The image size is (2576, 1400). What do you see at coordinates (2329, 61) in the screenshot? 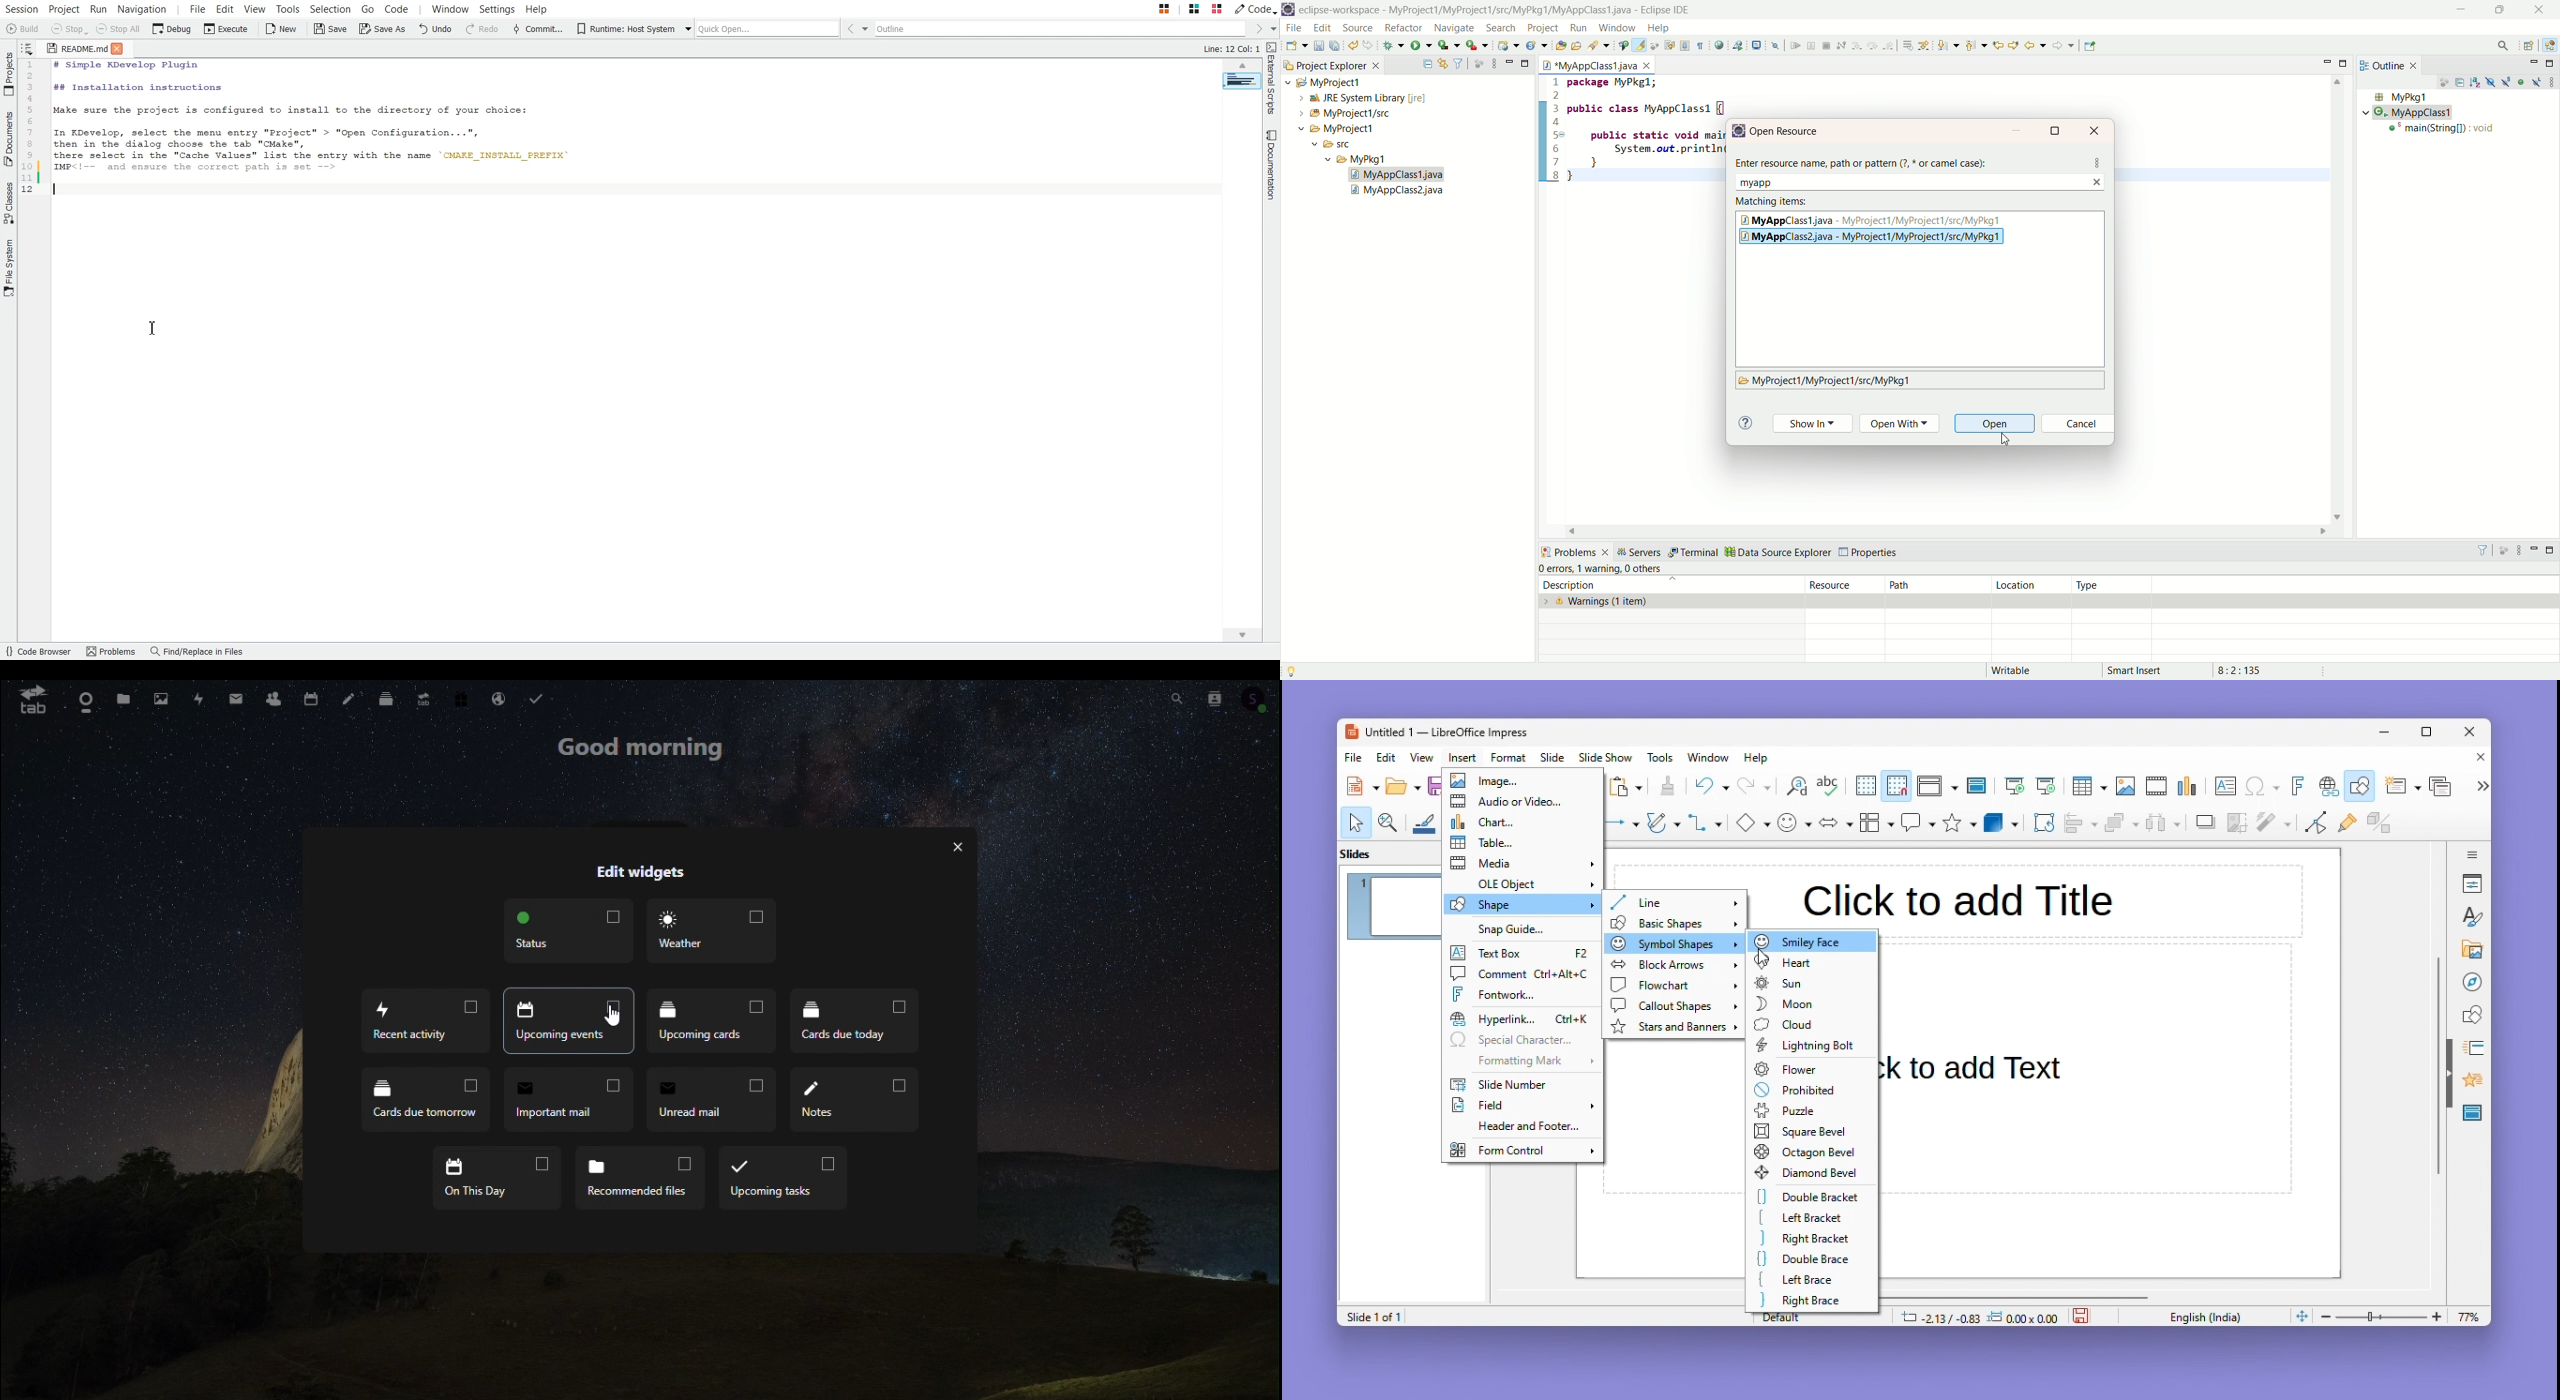
I see `minimize` at bounding box center [2329, 61].